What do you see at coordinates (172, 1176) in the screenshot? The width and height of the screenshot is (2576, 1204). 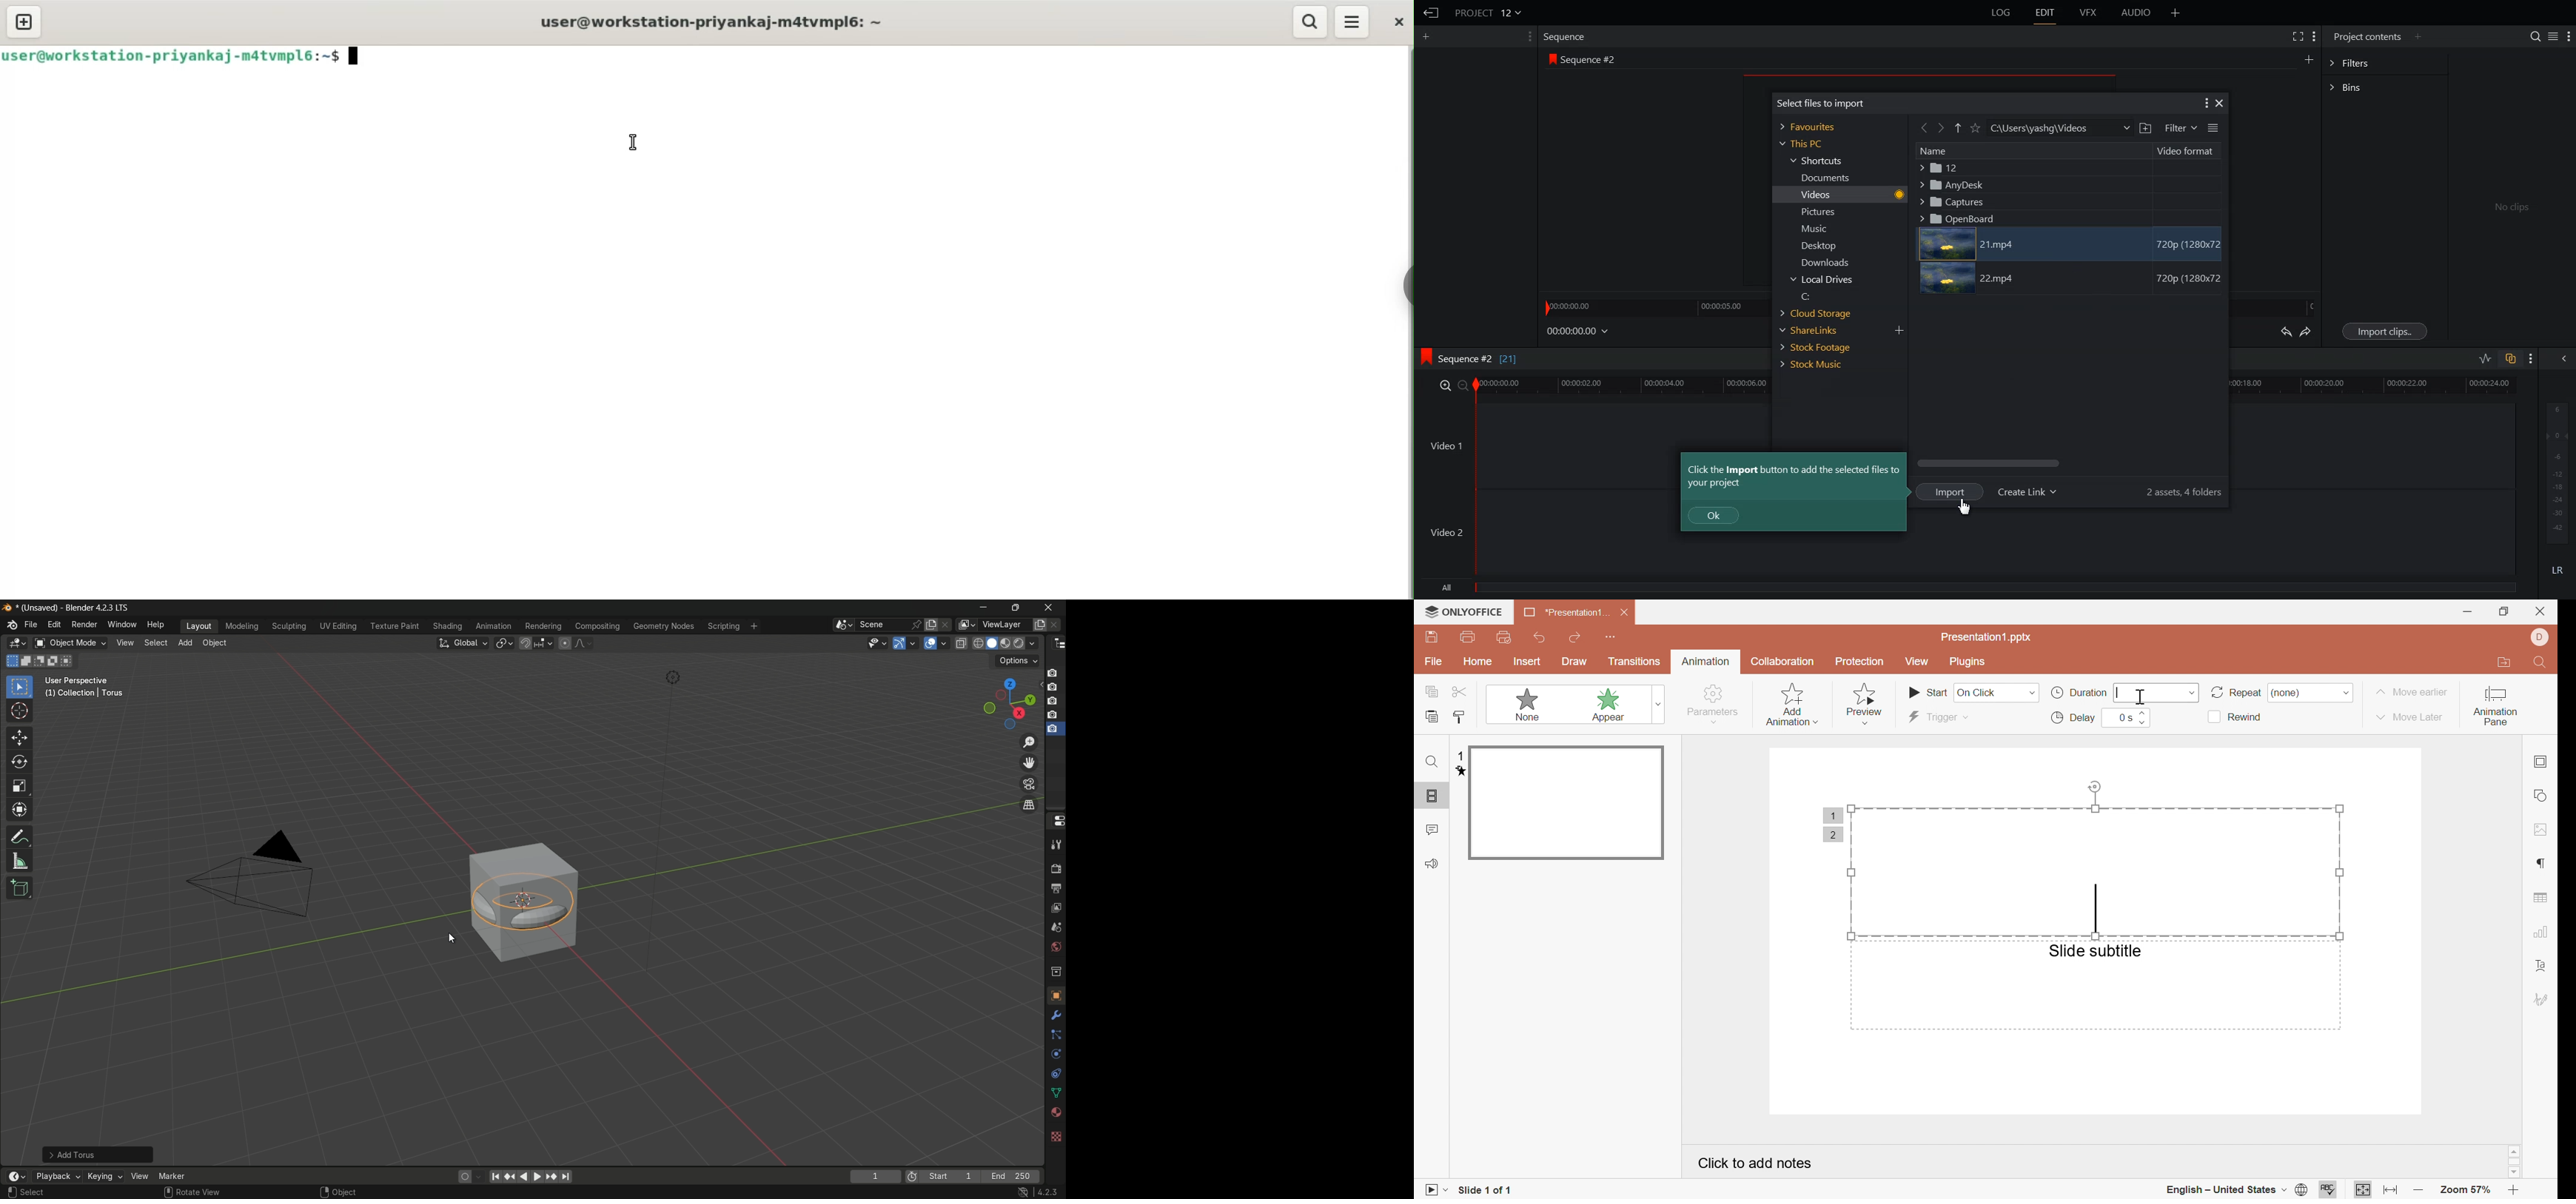 I see `marker` at bounding box center [172, 1176].